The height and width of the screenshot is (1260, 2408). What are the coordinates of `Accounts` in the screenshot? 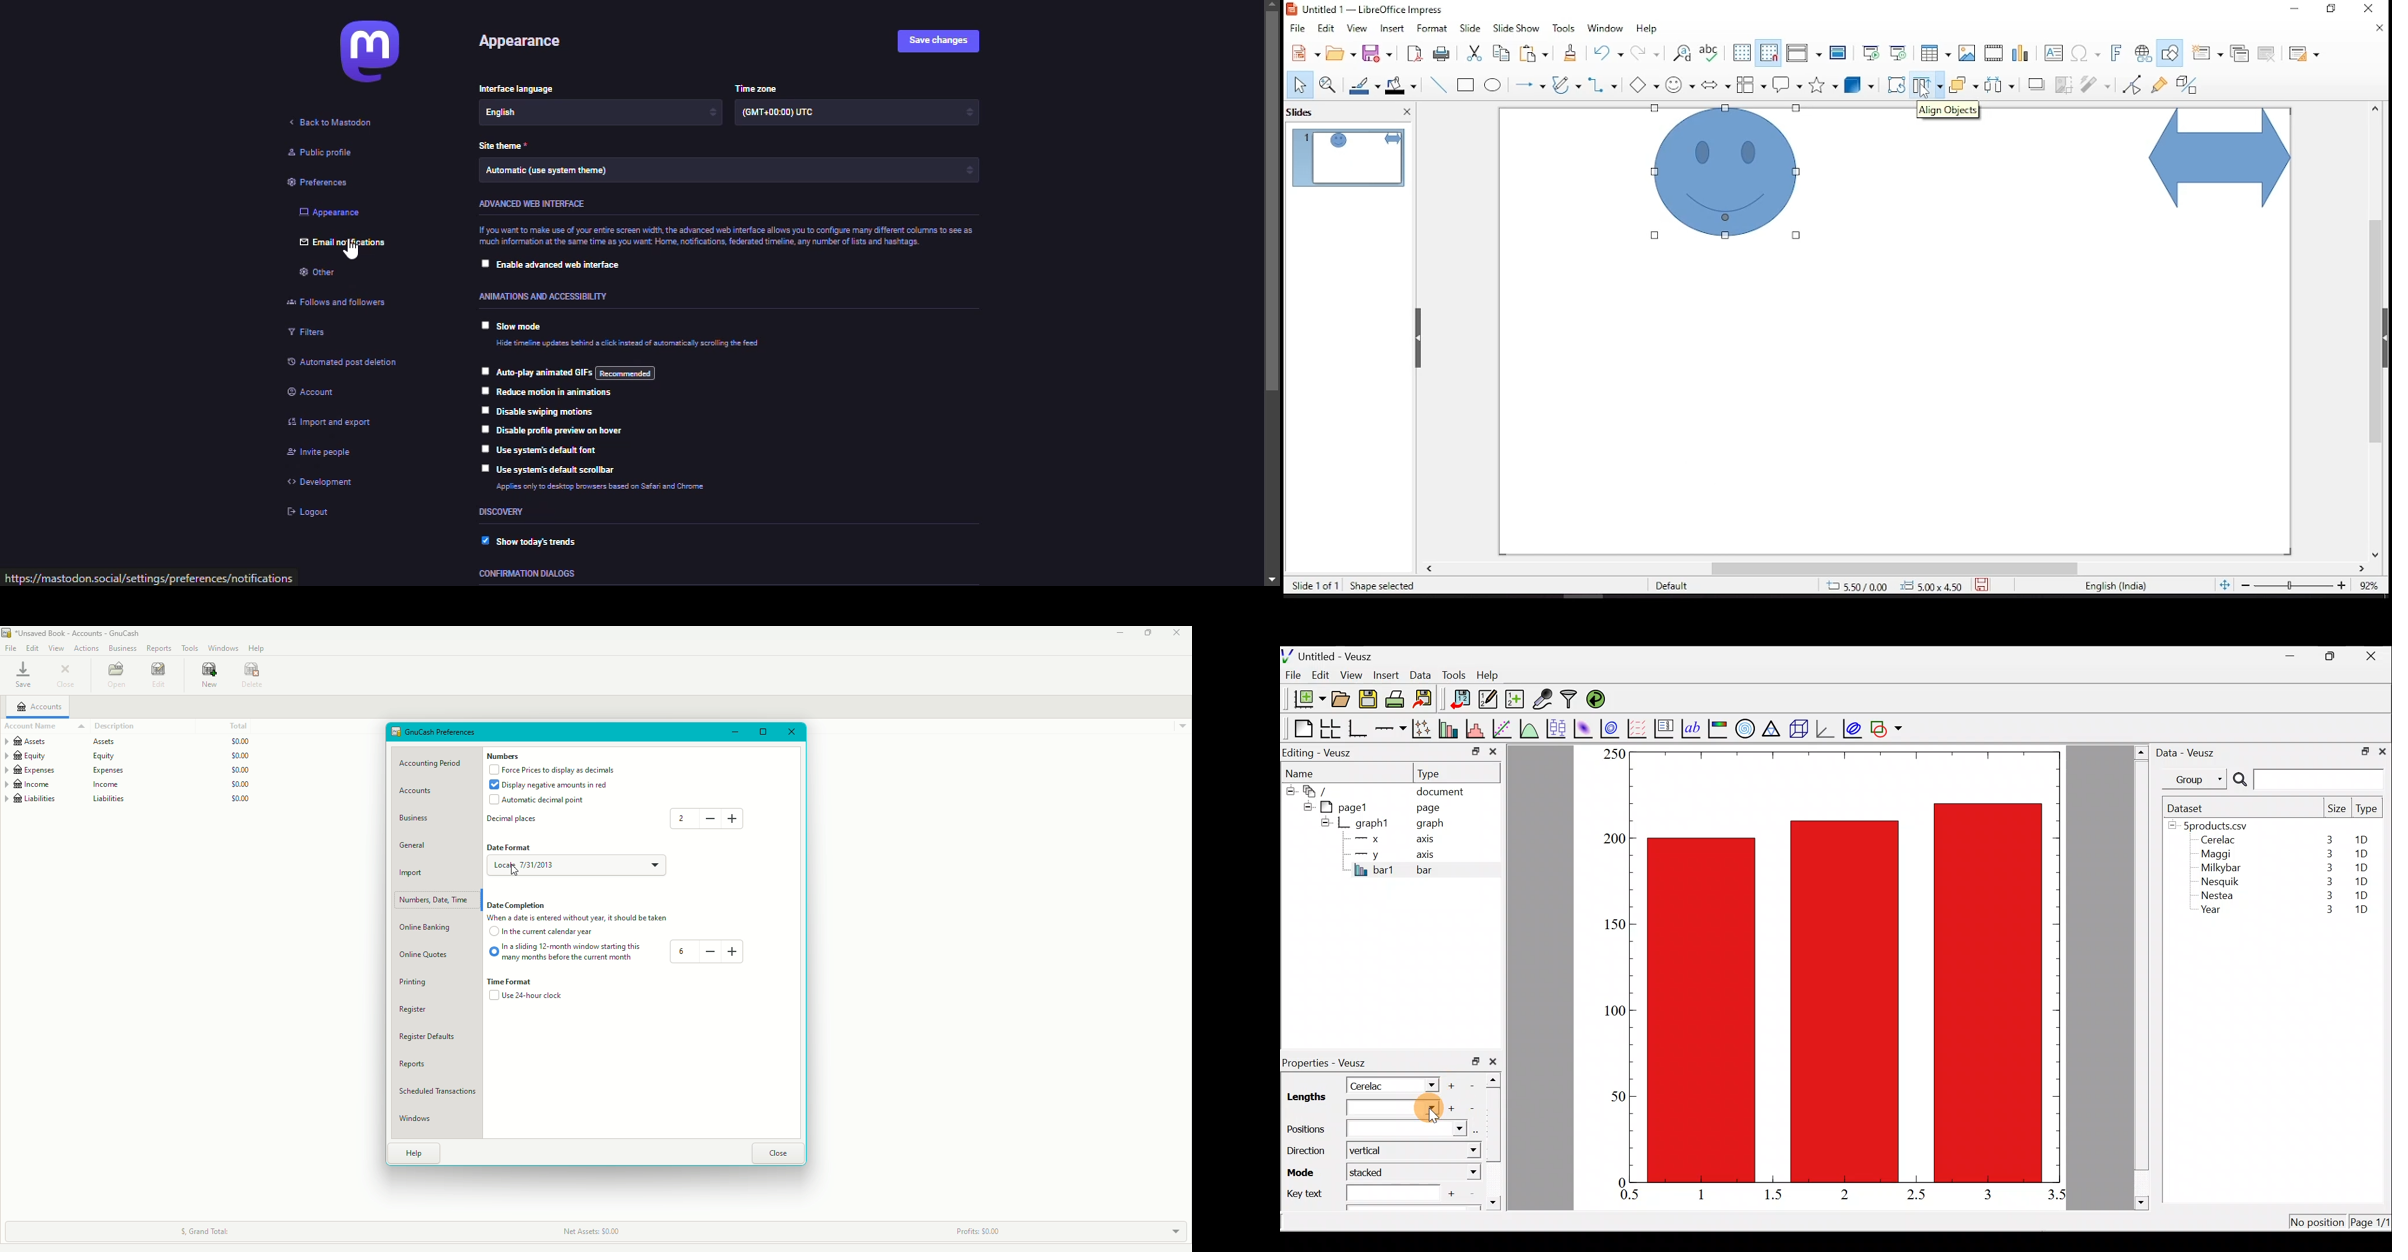 It's located at (419, 792).